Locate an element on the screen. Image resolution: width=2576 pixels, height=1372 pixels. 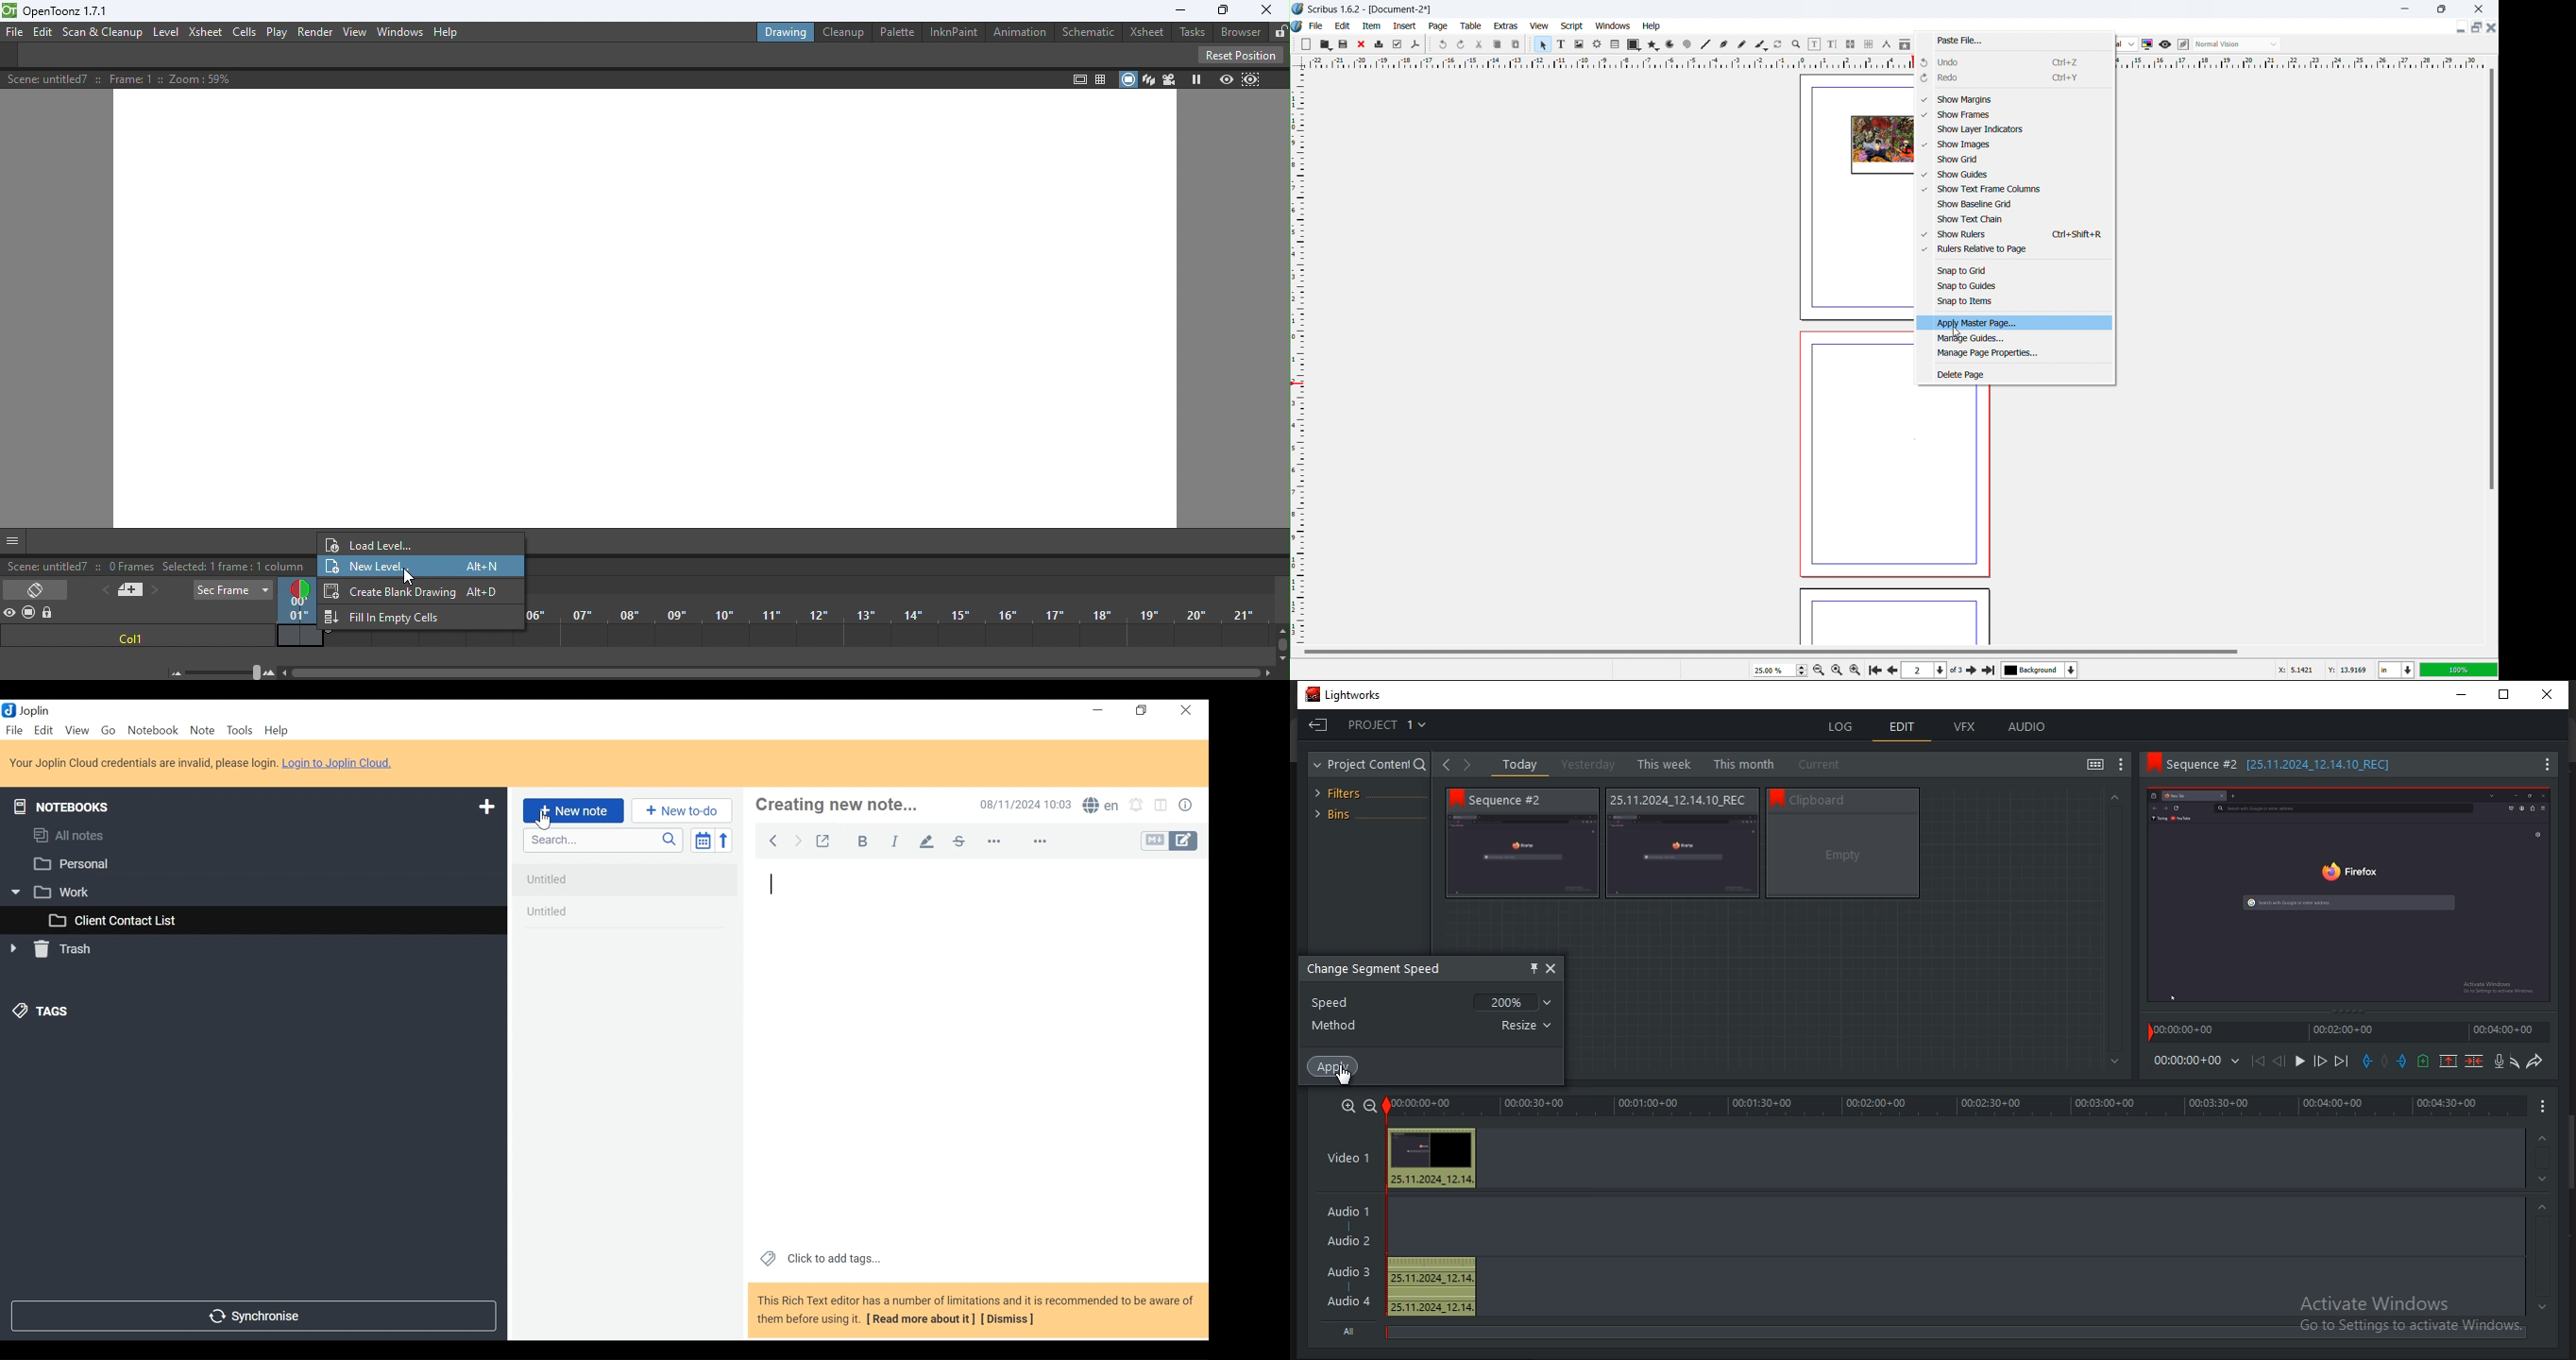
Add a notebook is located at coordinates (485, 807).